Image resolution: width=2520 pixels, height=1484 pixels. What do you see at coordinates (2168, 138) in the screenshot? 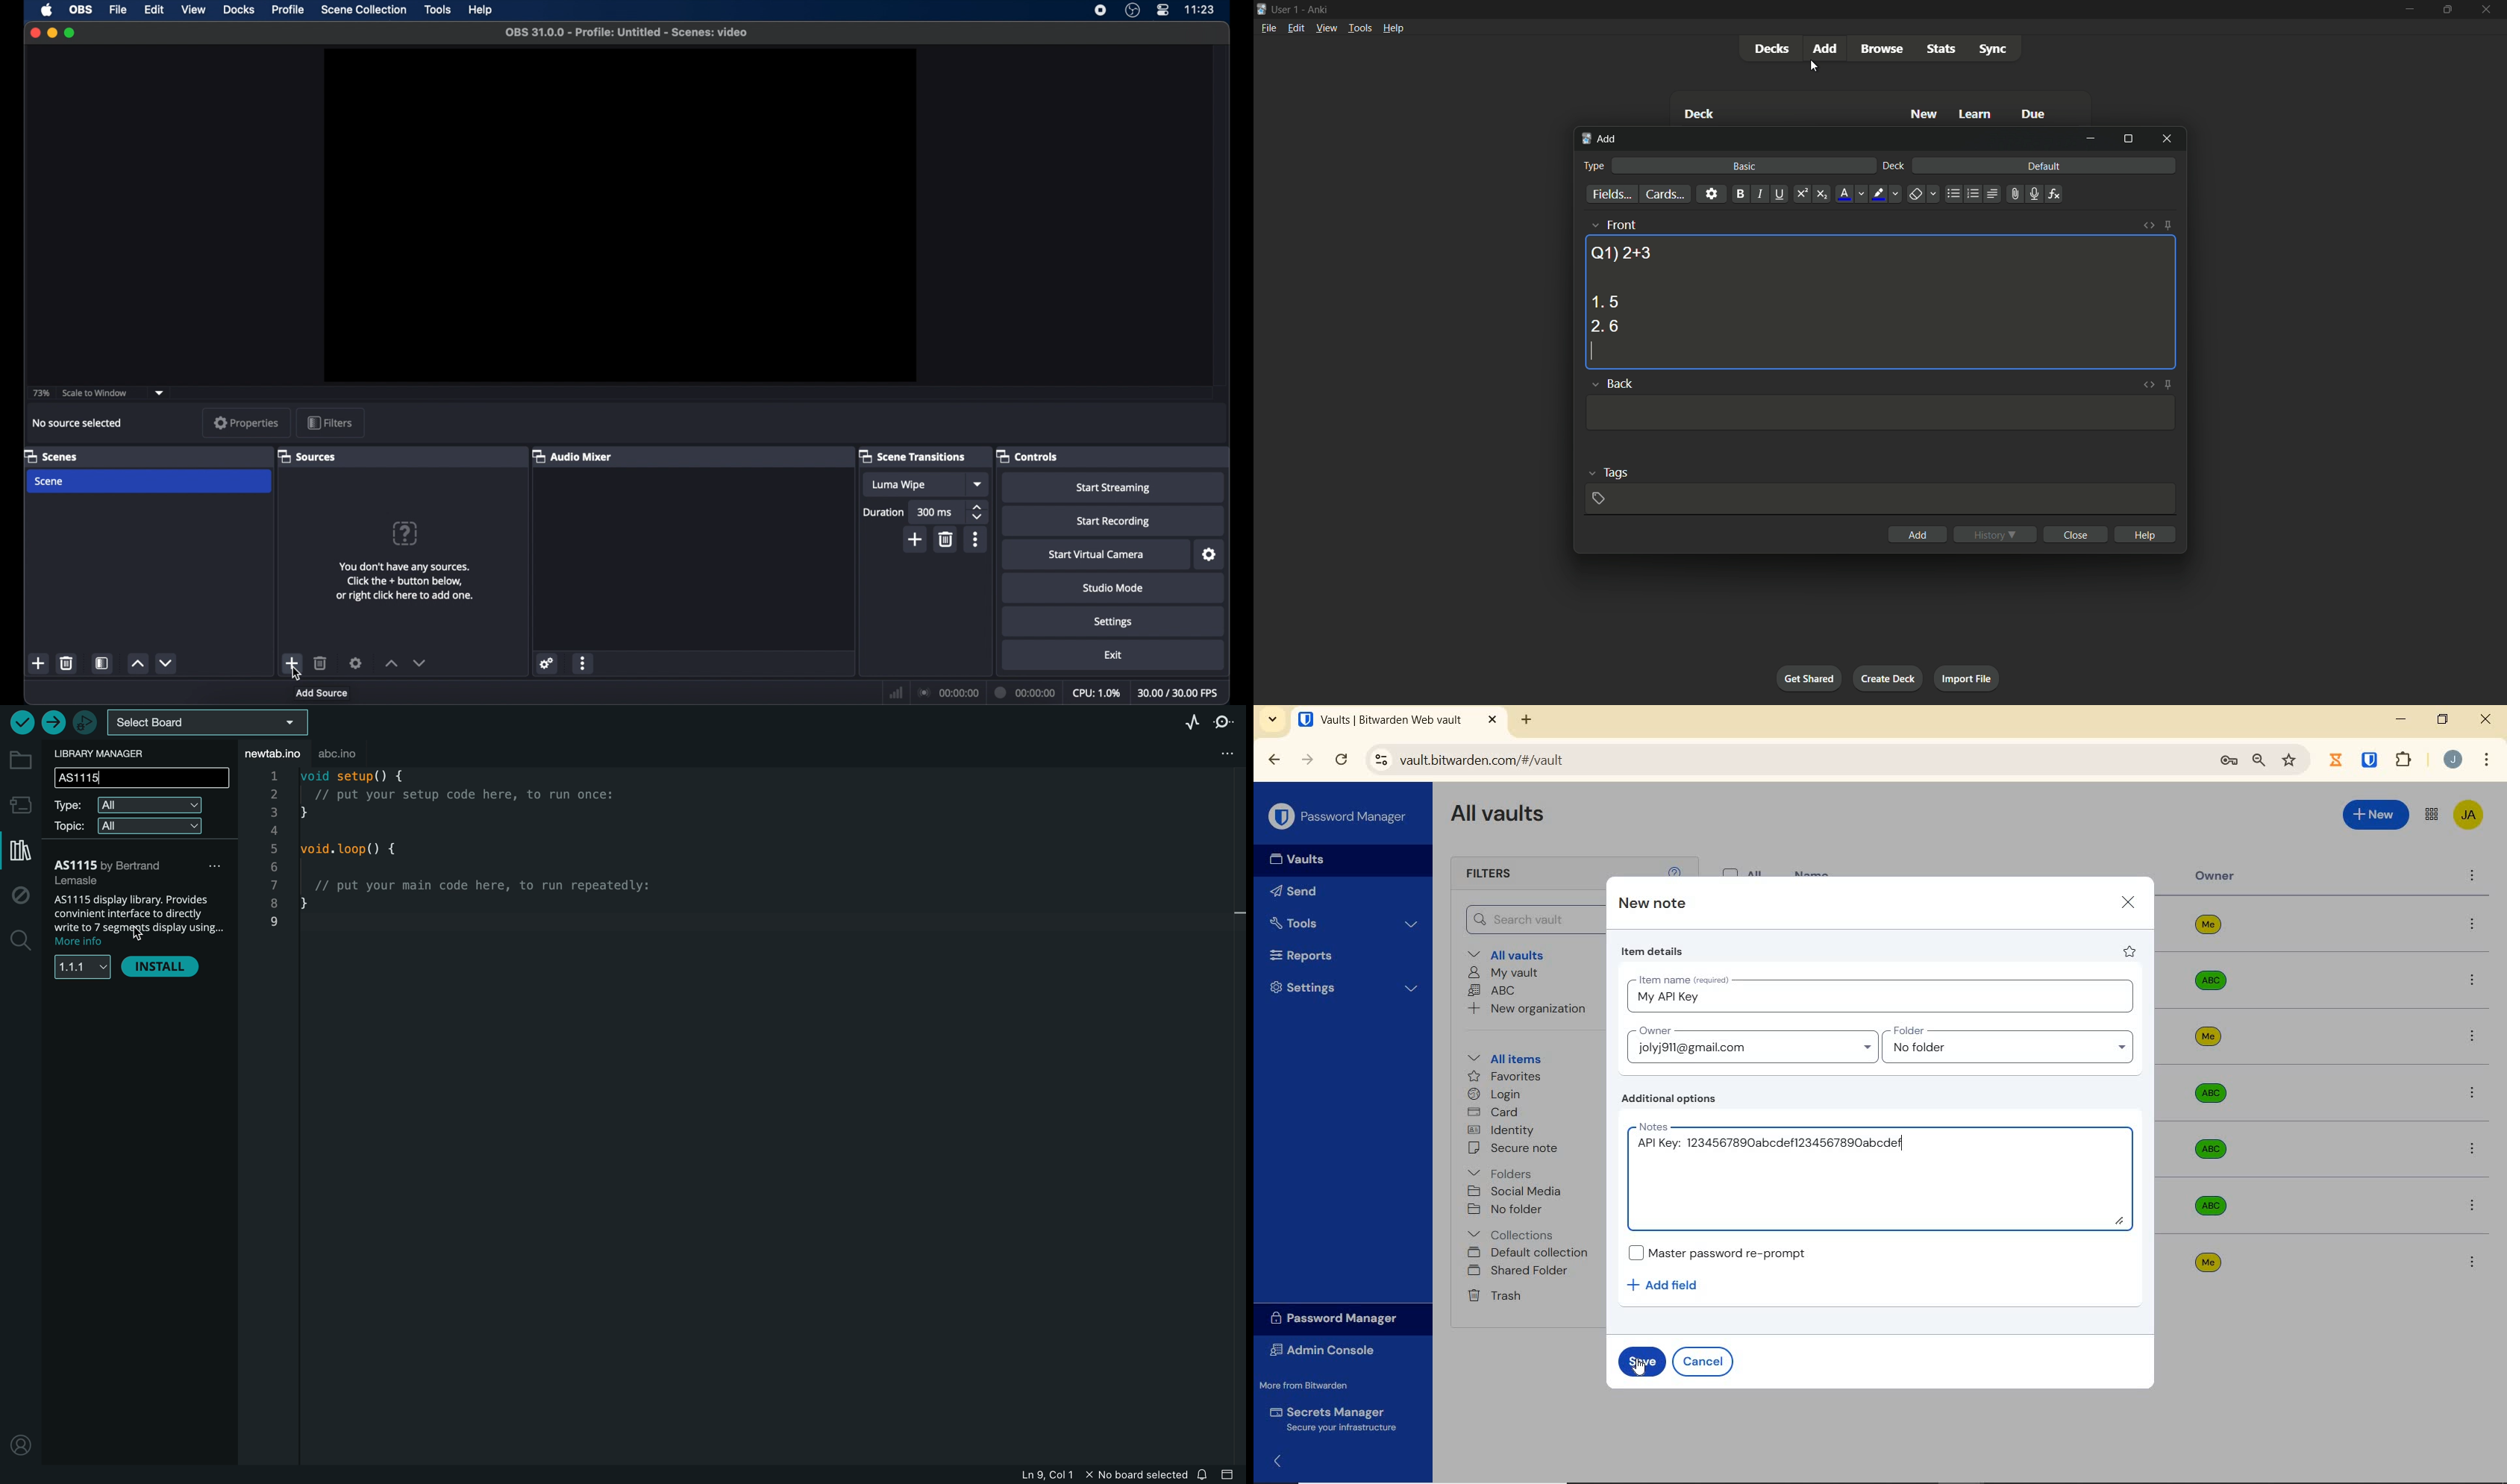
I see `close window` at bounding box center [2168, 138].